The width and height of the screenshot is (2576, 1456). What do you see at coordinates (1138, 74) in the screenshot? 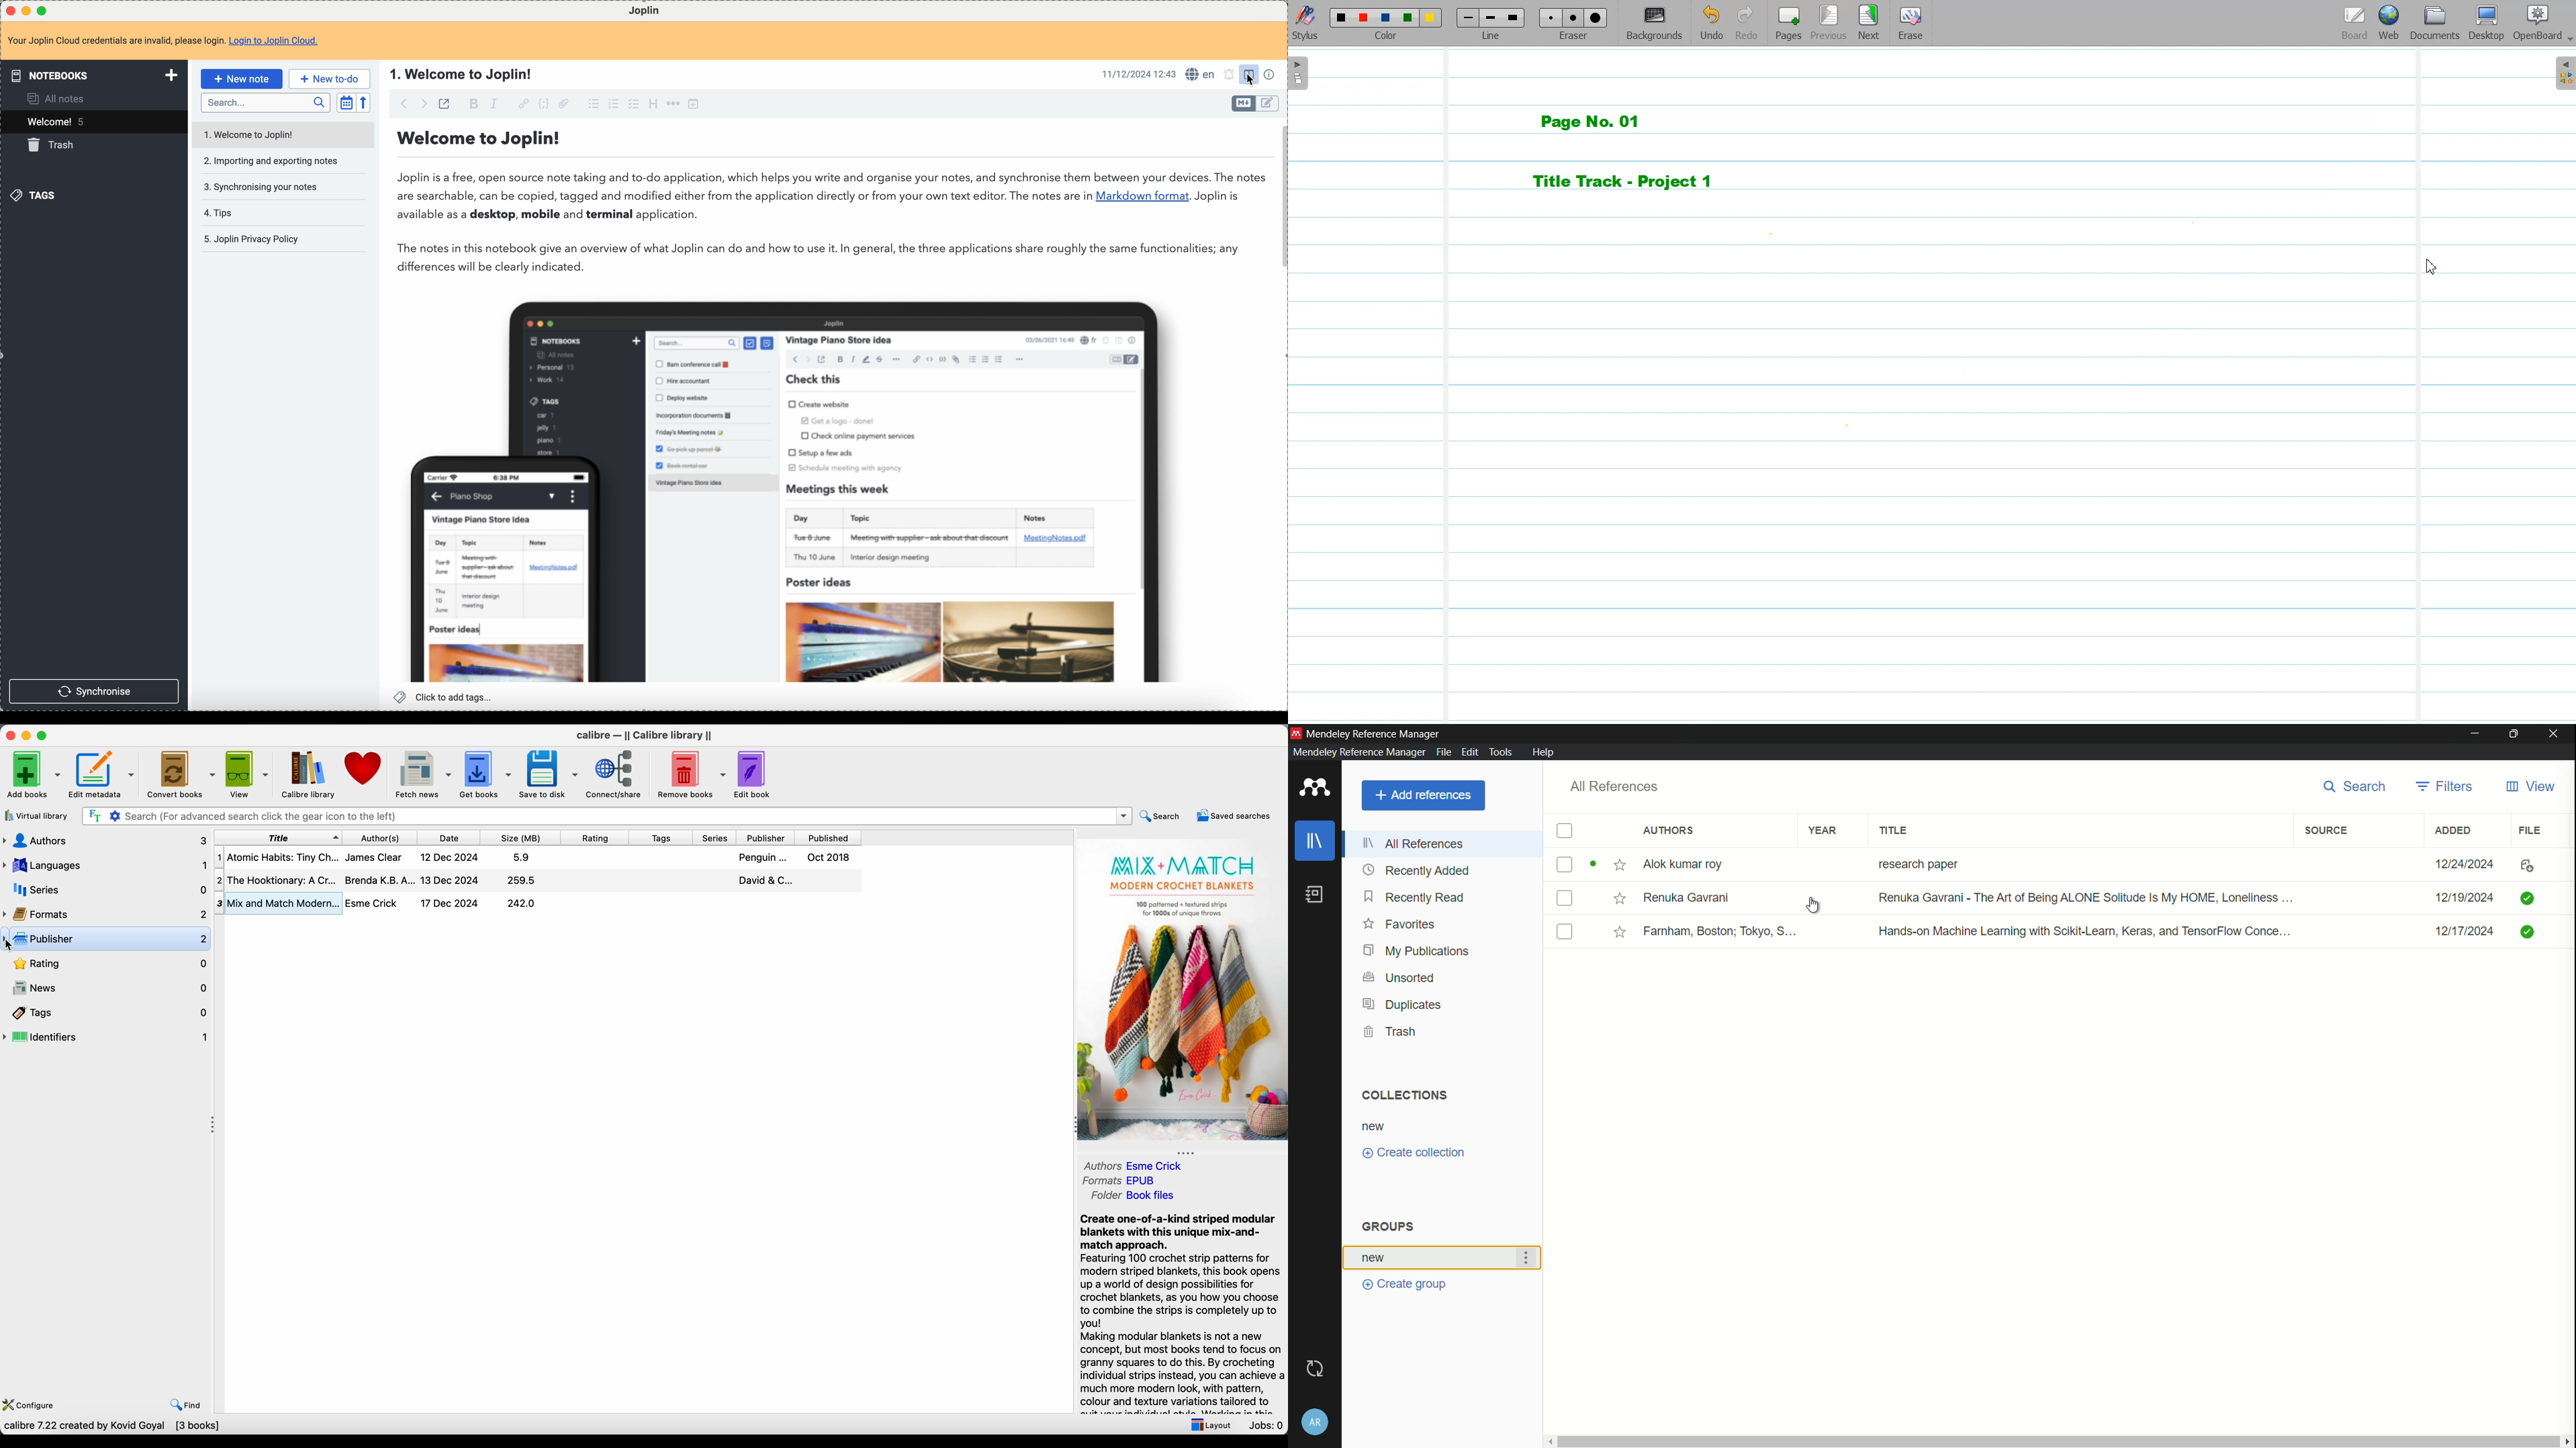
I see `11/12/2024 12:43` at bounding box center [1138, 74].